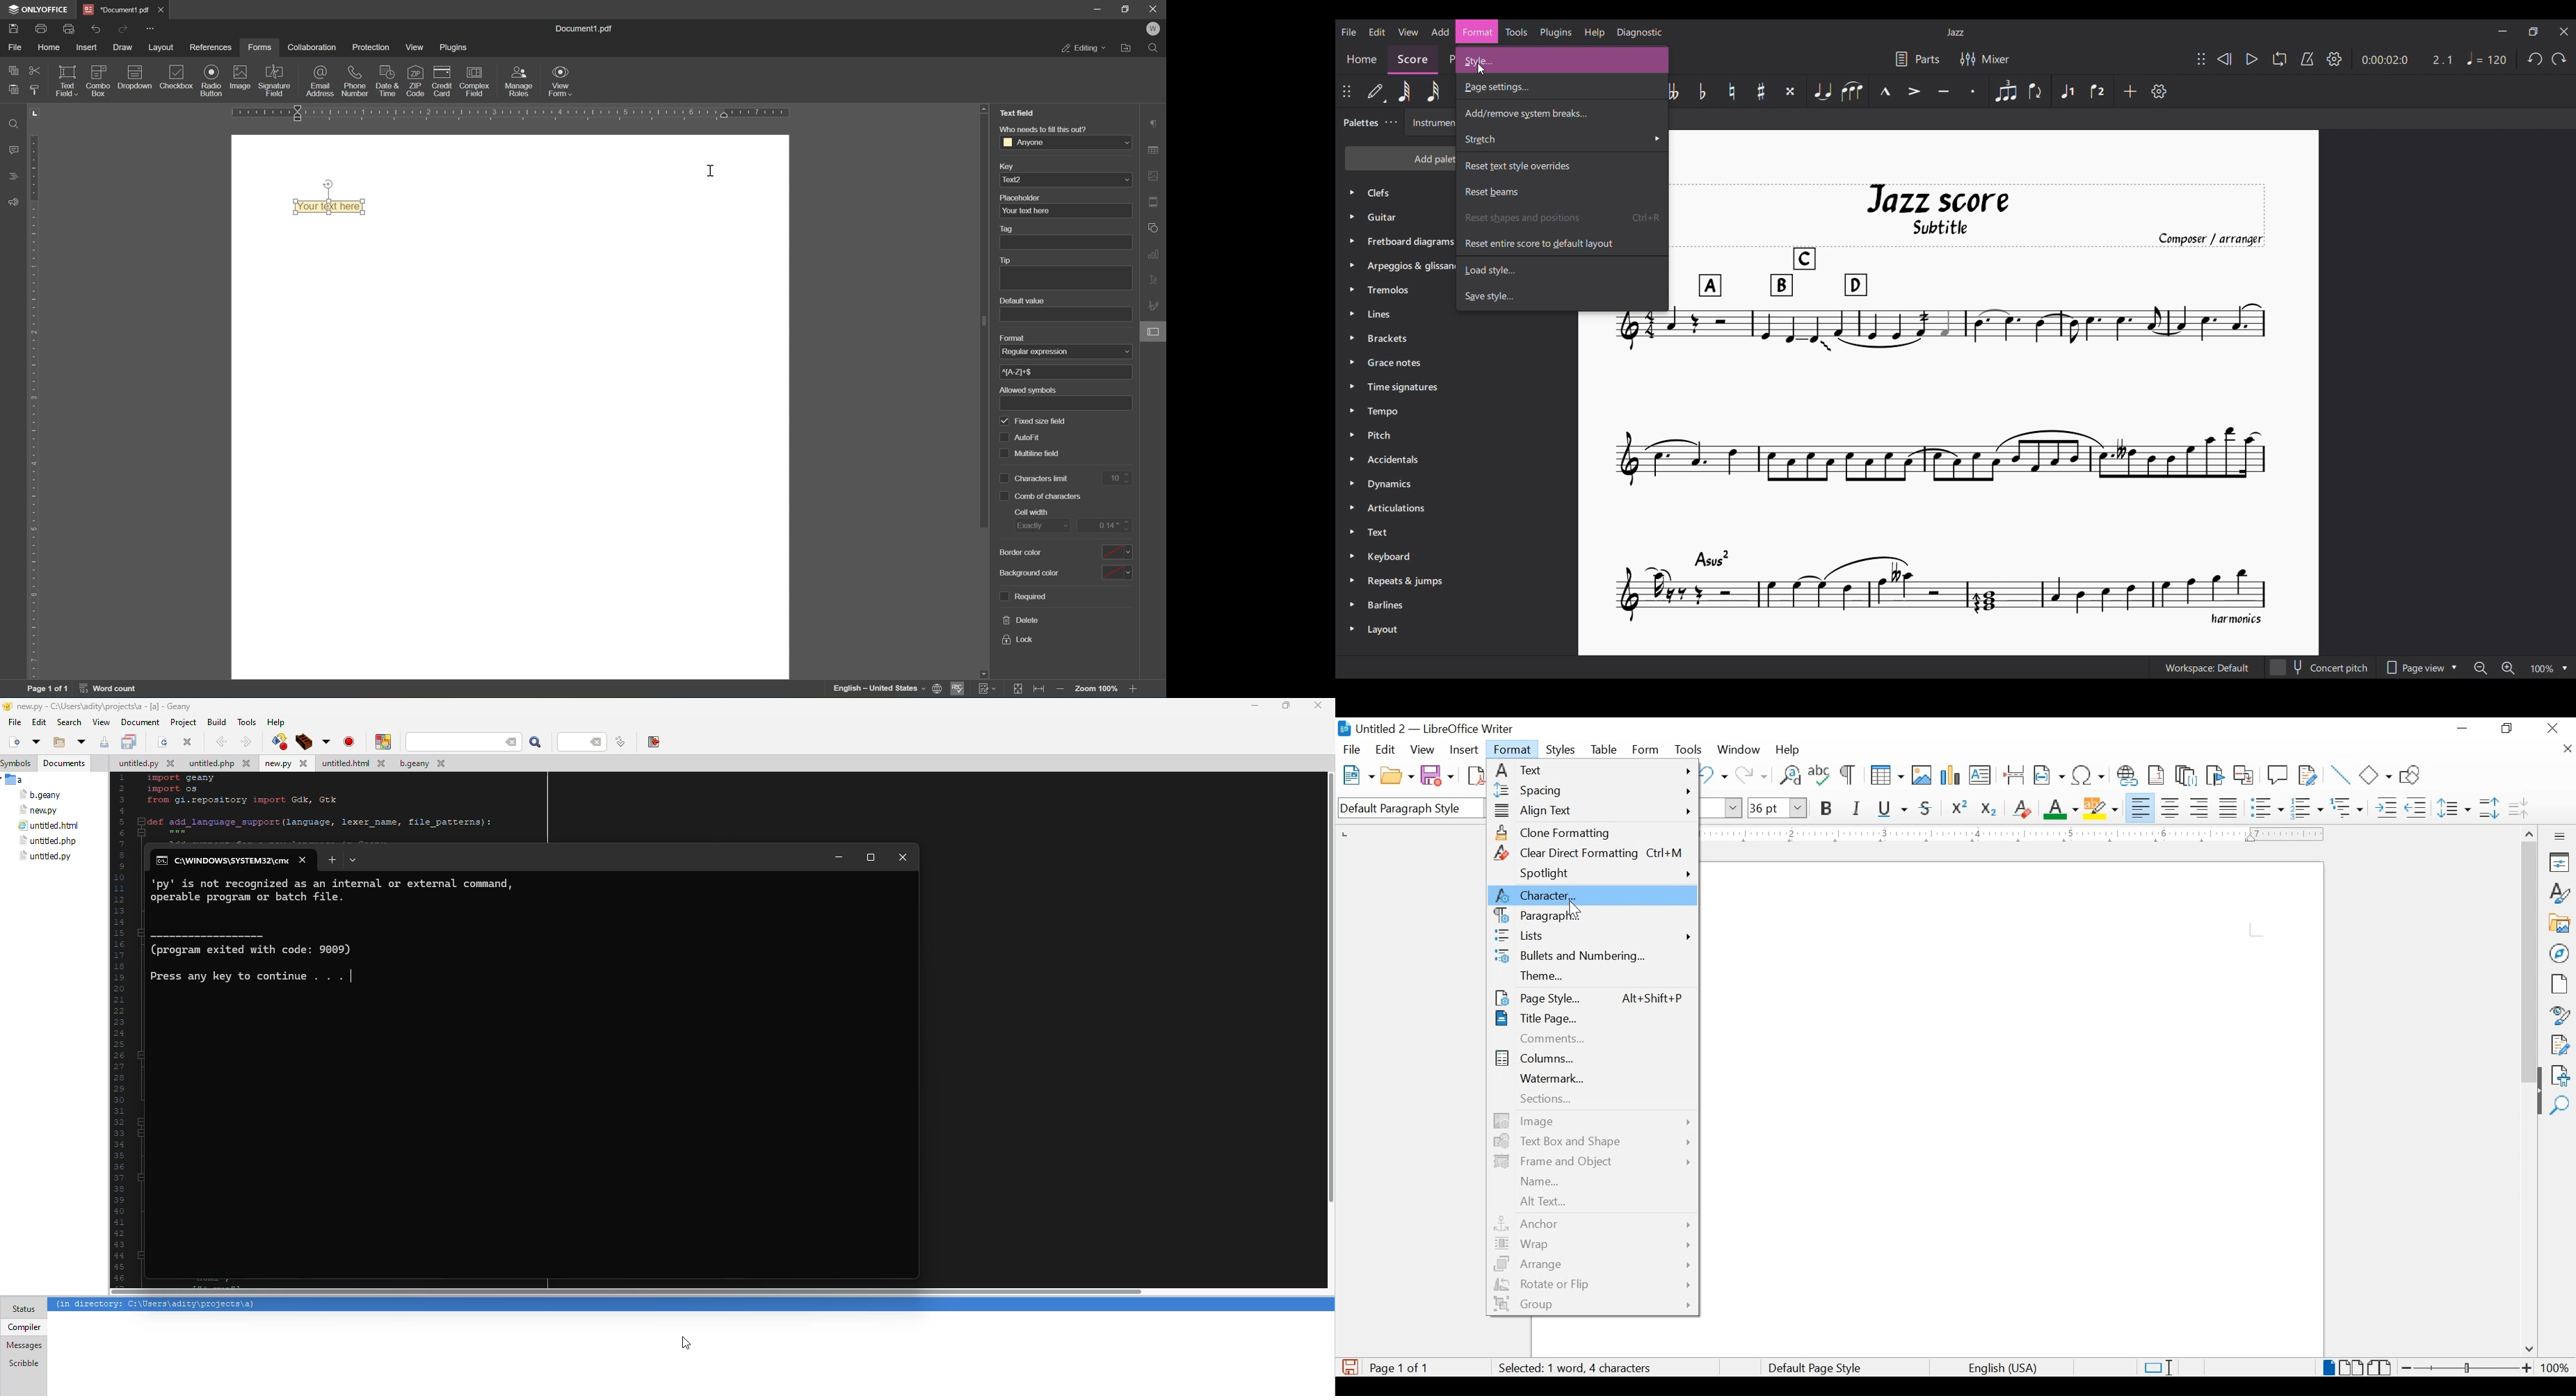 The height and width of the screenshot is (1400, 2576). I want to click on Reset beams, so click(1525, 190).